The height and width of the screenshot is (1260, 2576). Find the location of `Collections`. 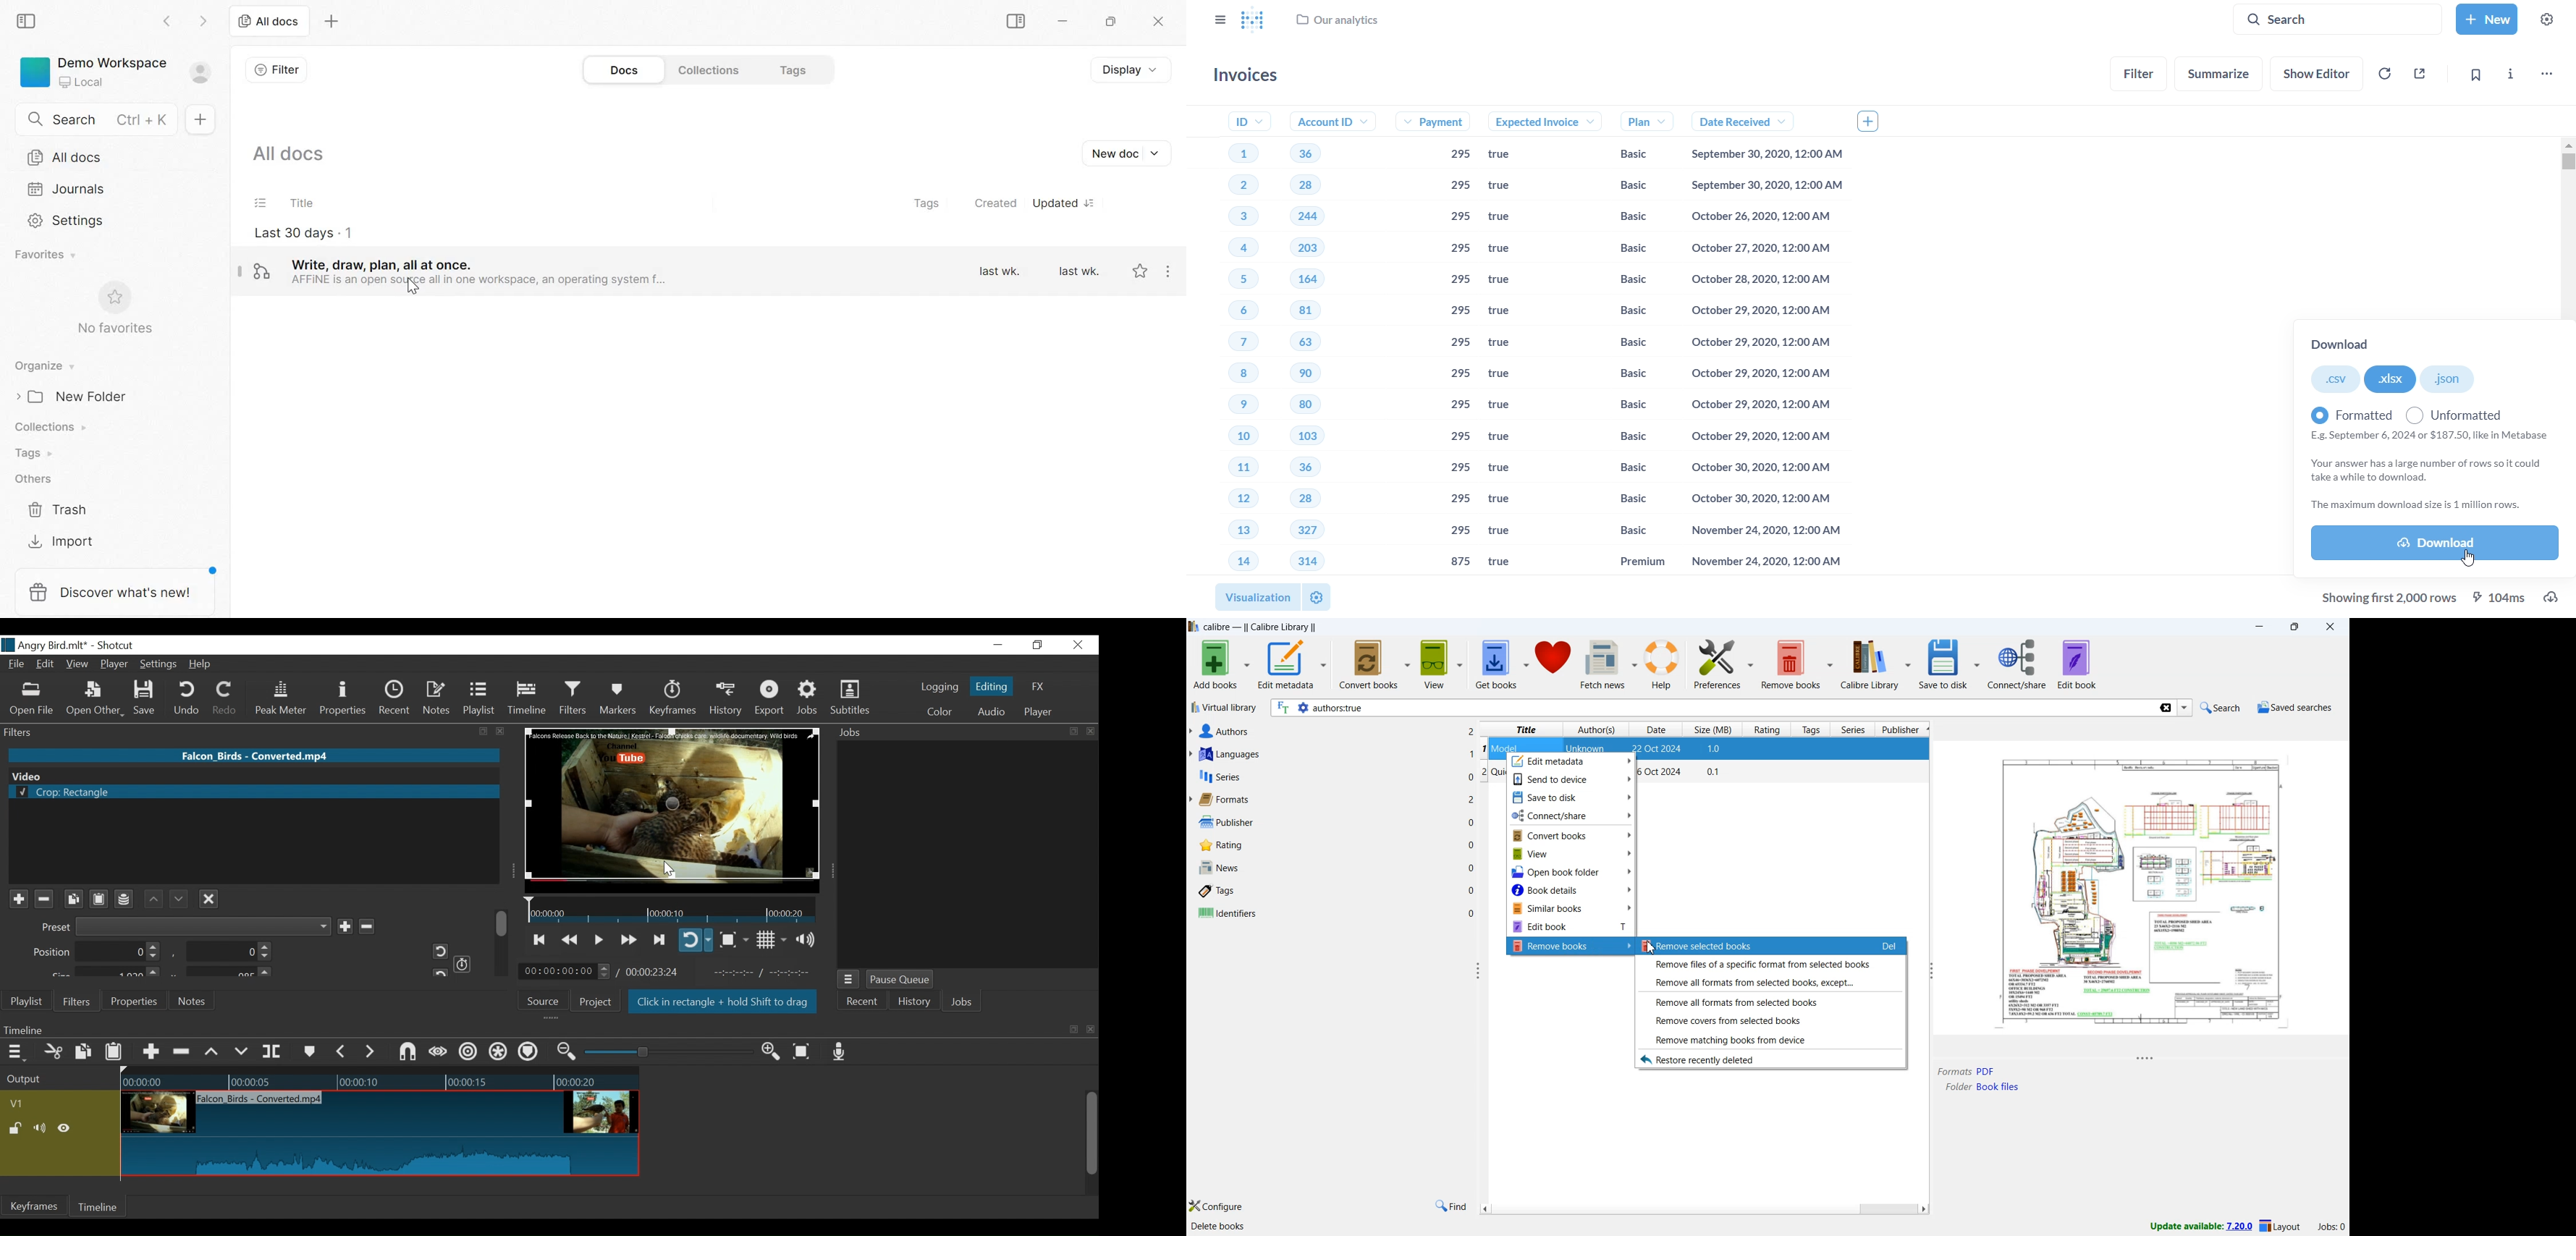

Collections is located at coordinates (709, 70).